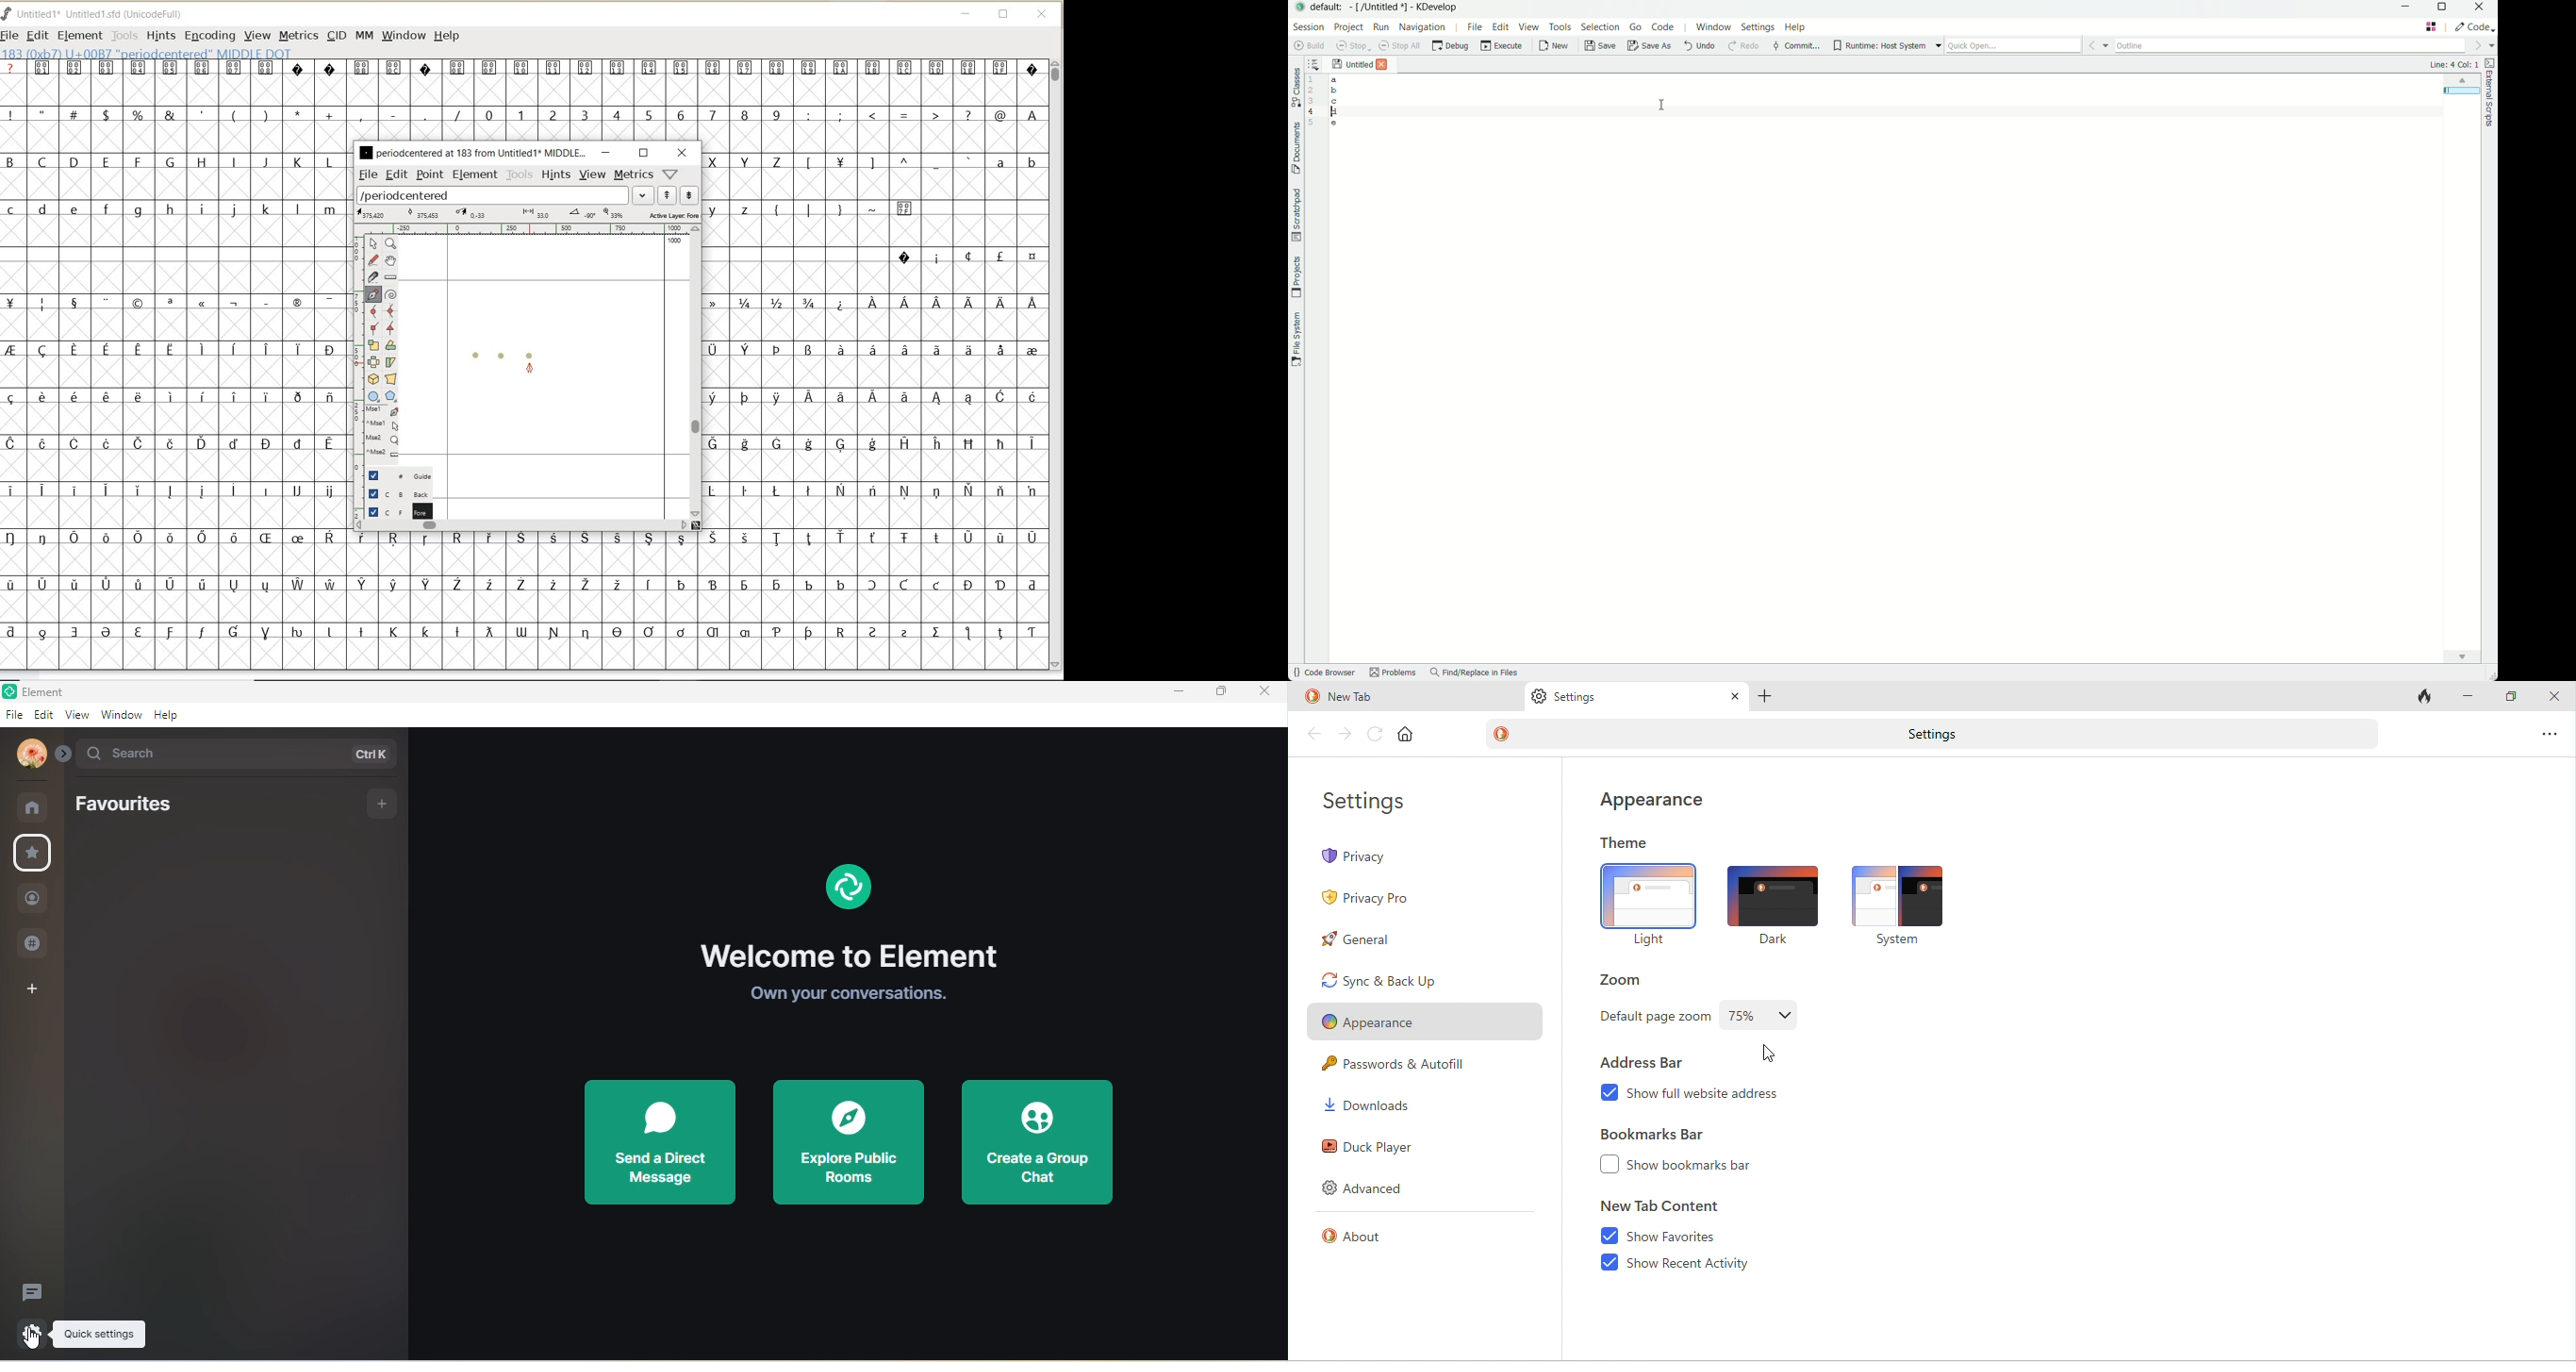 Image resolution: width=2576 pixels, height=1372 pixels. Describe the element at coordinates (2476, 26) in the screenshot. I see `execute actions to change the area` at that location.